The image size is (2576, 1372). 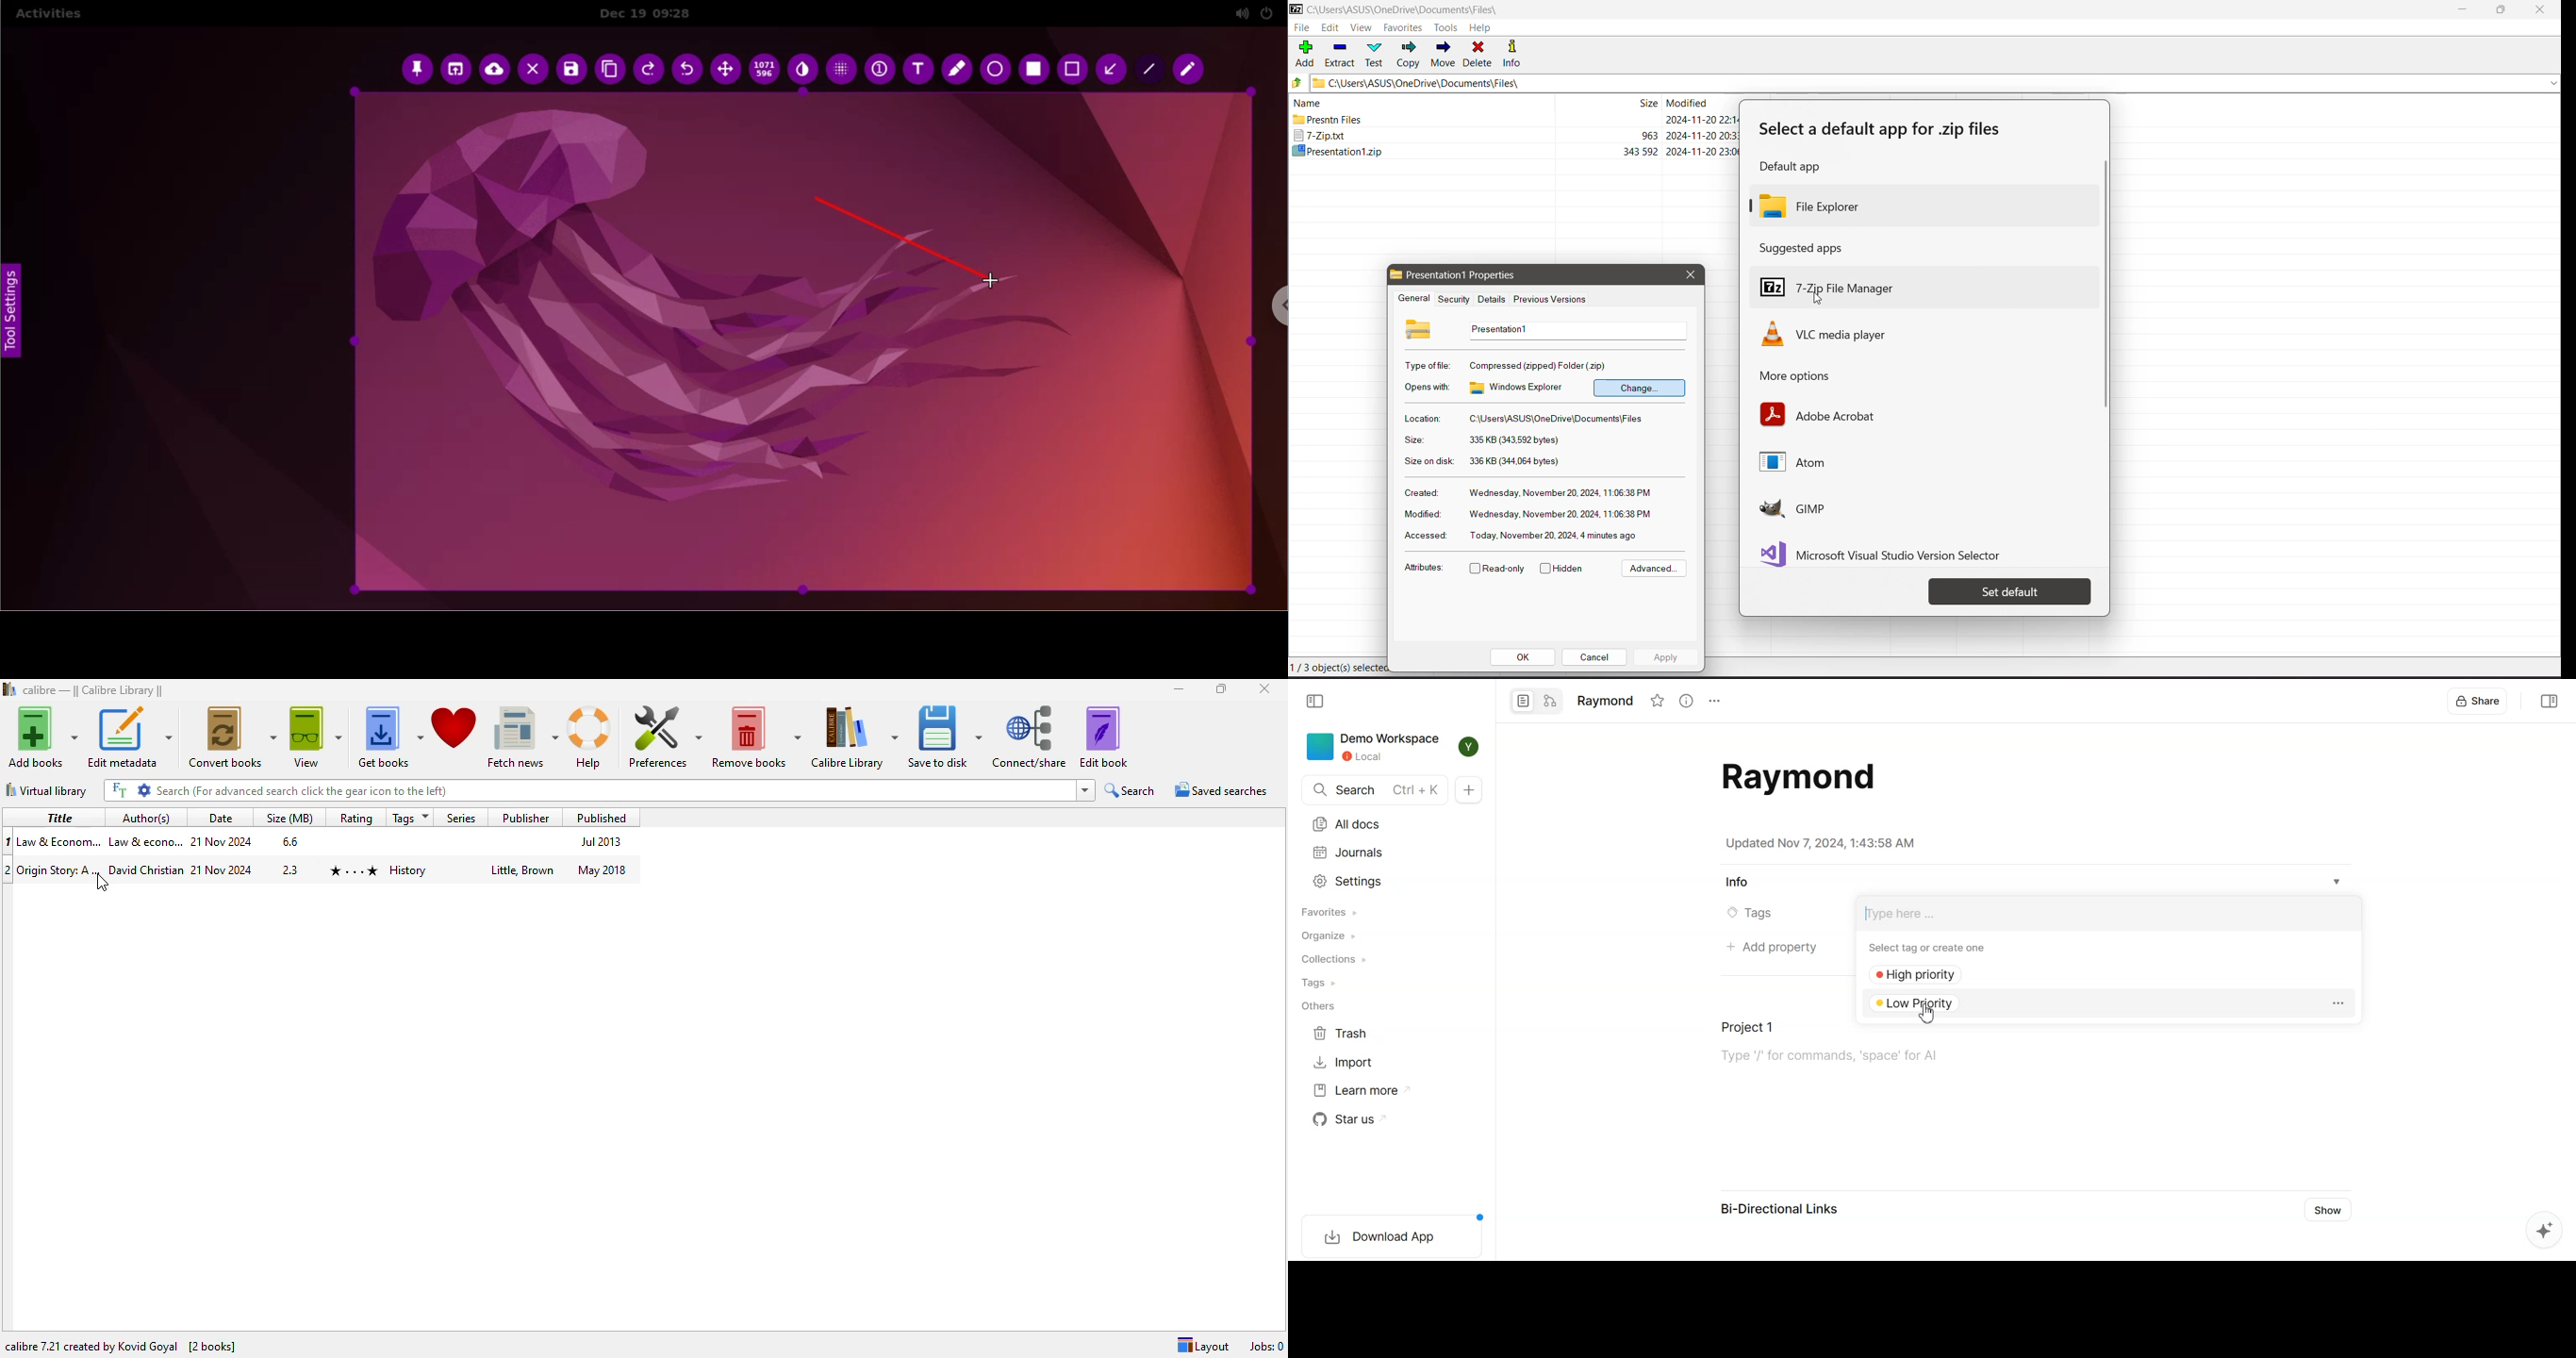 I want to click on Adobe Acrobat, so click(x=1820, y=414).